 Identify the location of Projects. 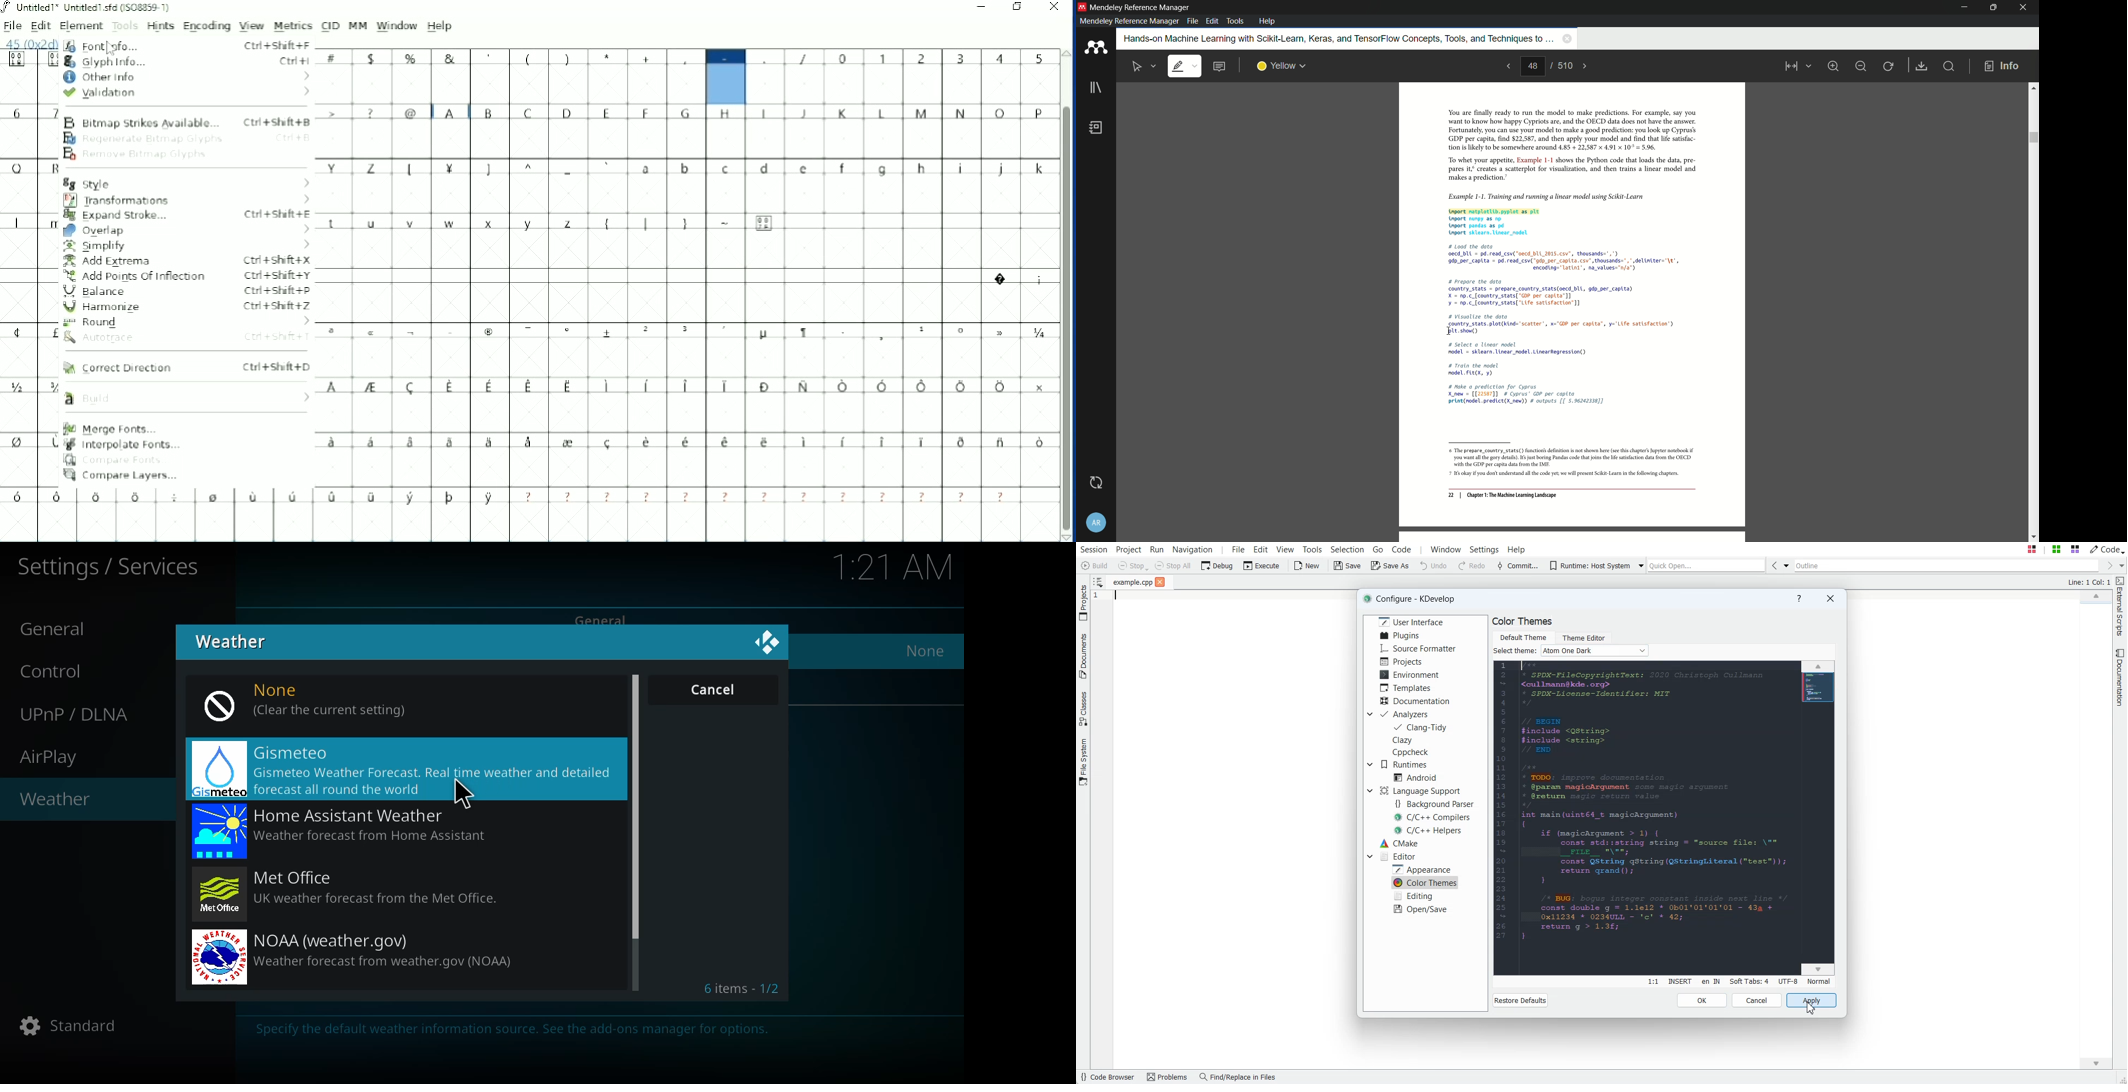
(1401, 661).